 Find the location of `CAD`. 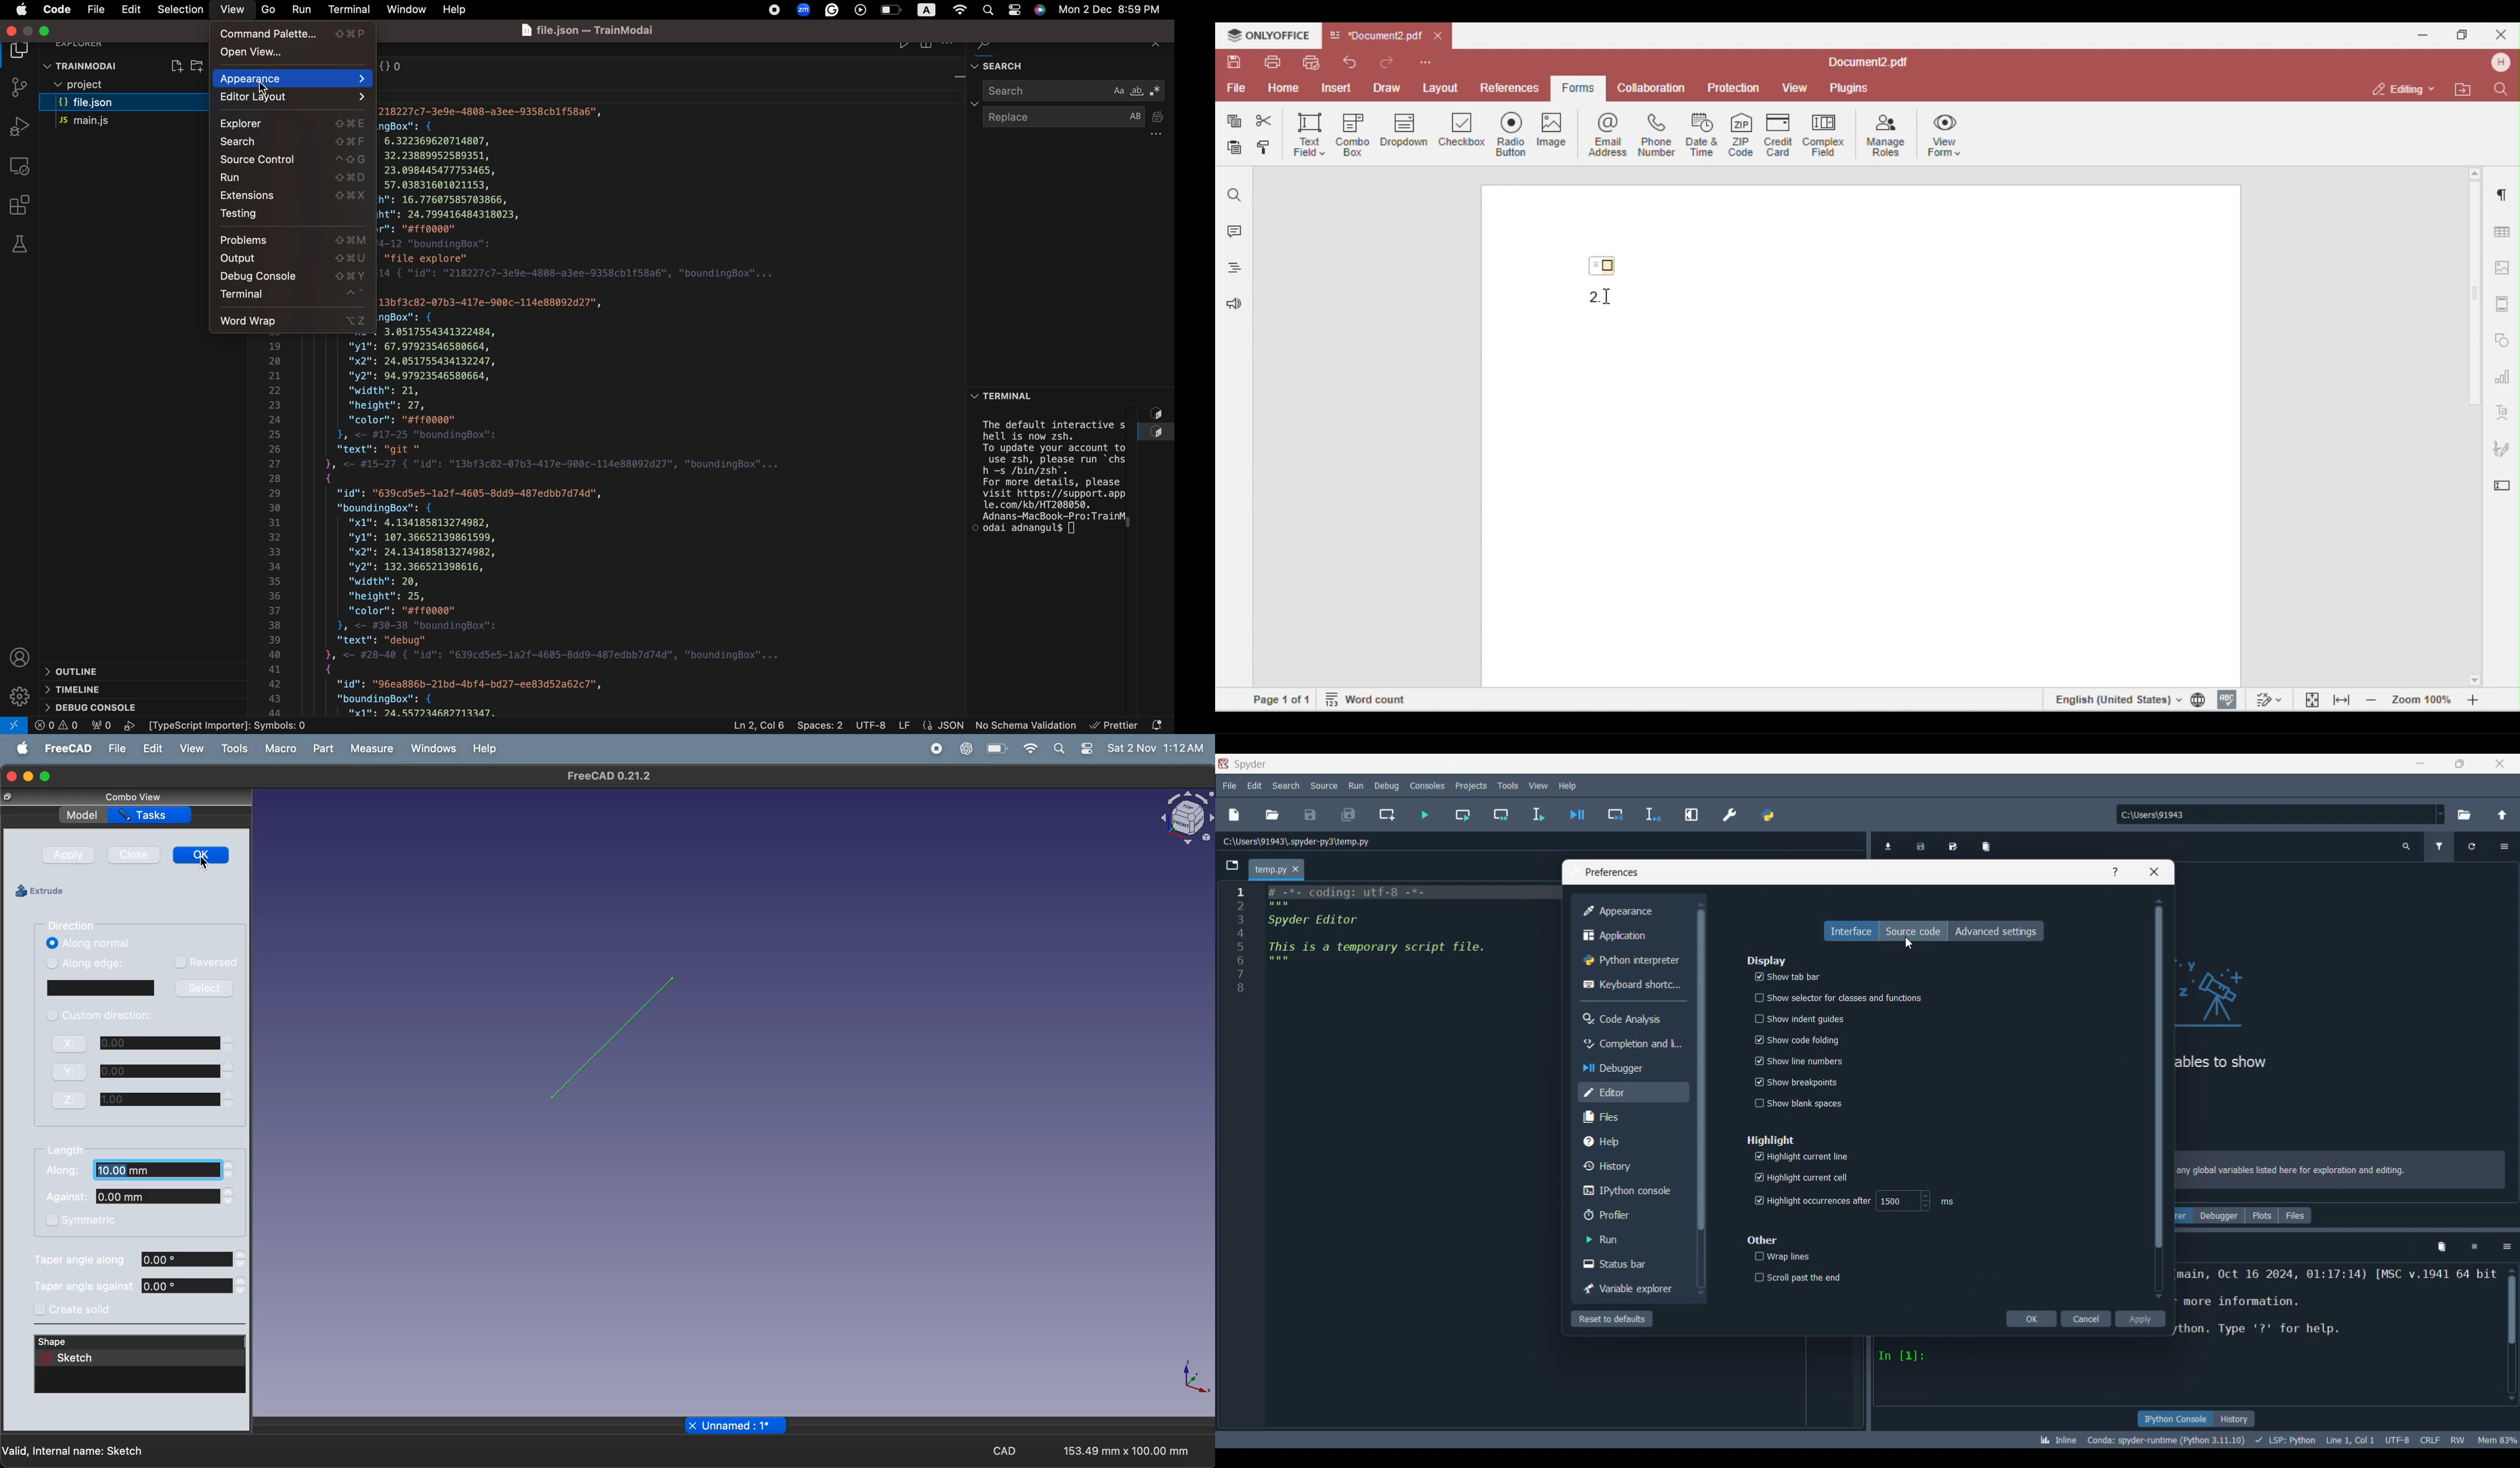

CAD is located at coordinates (1005, 1451).